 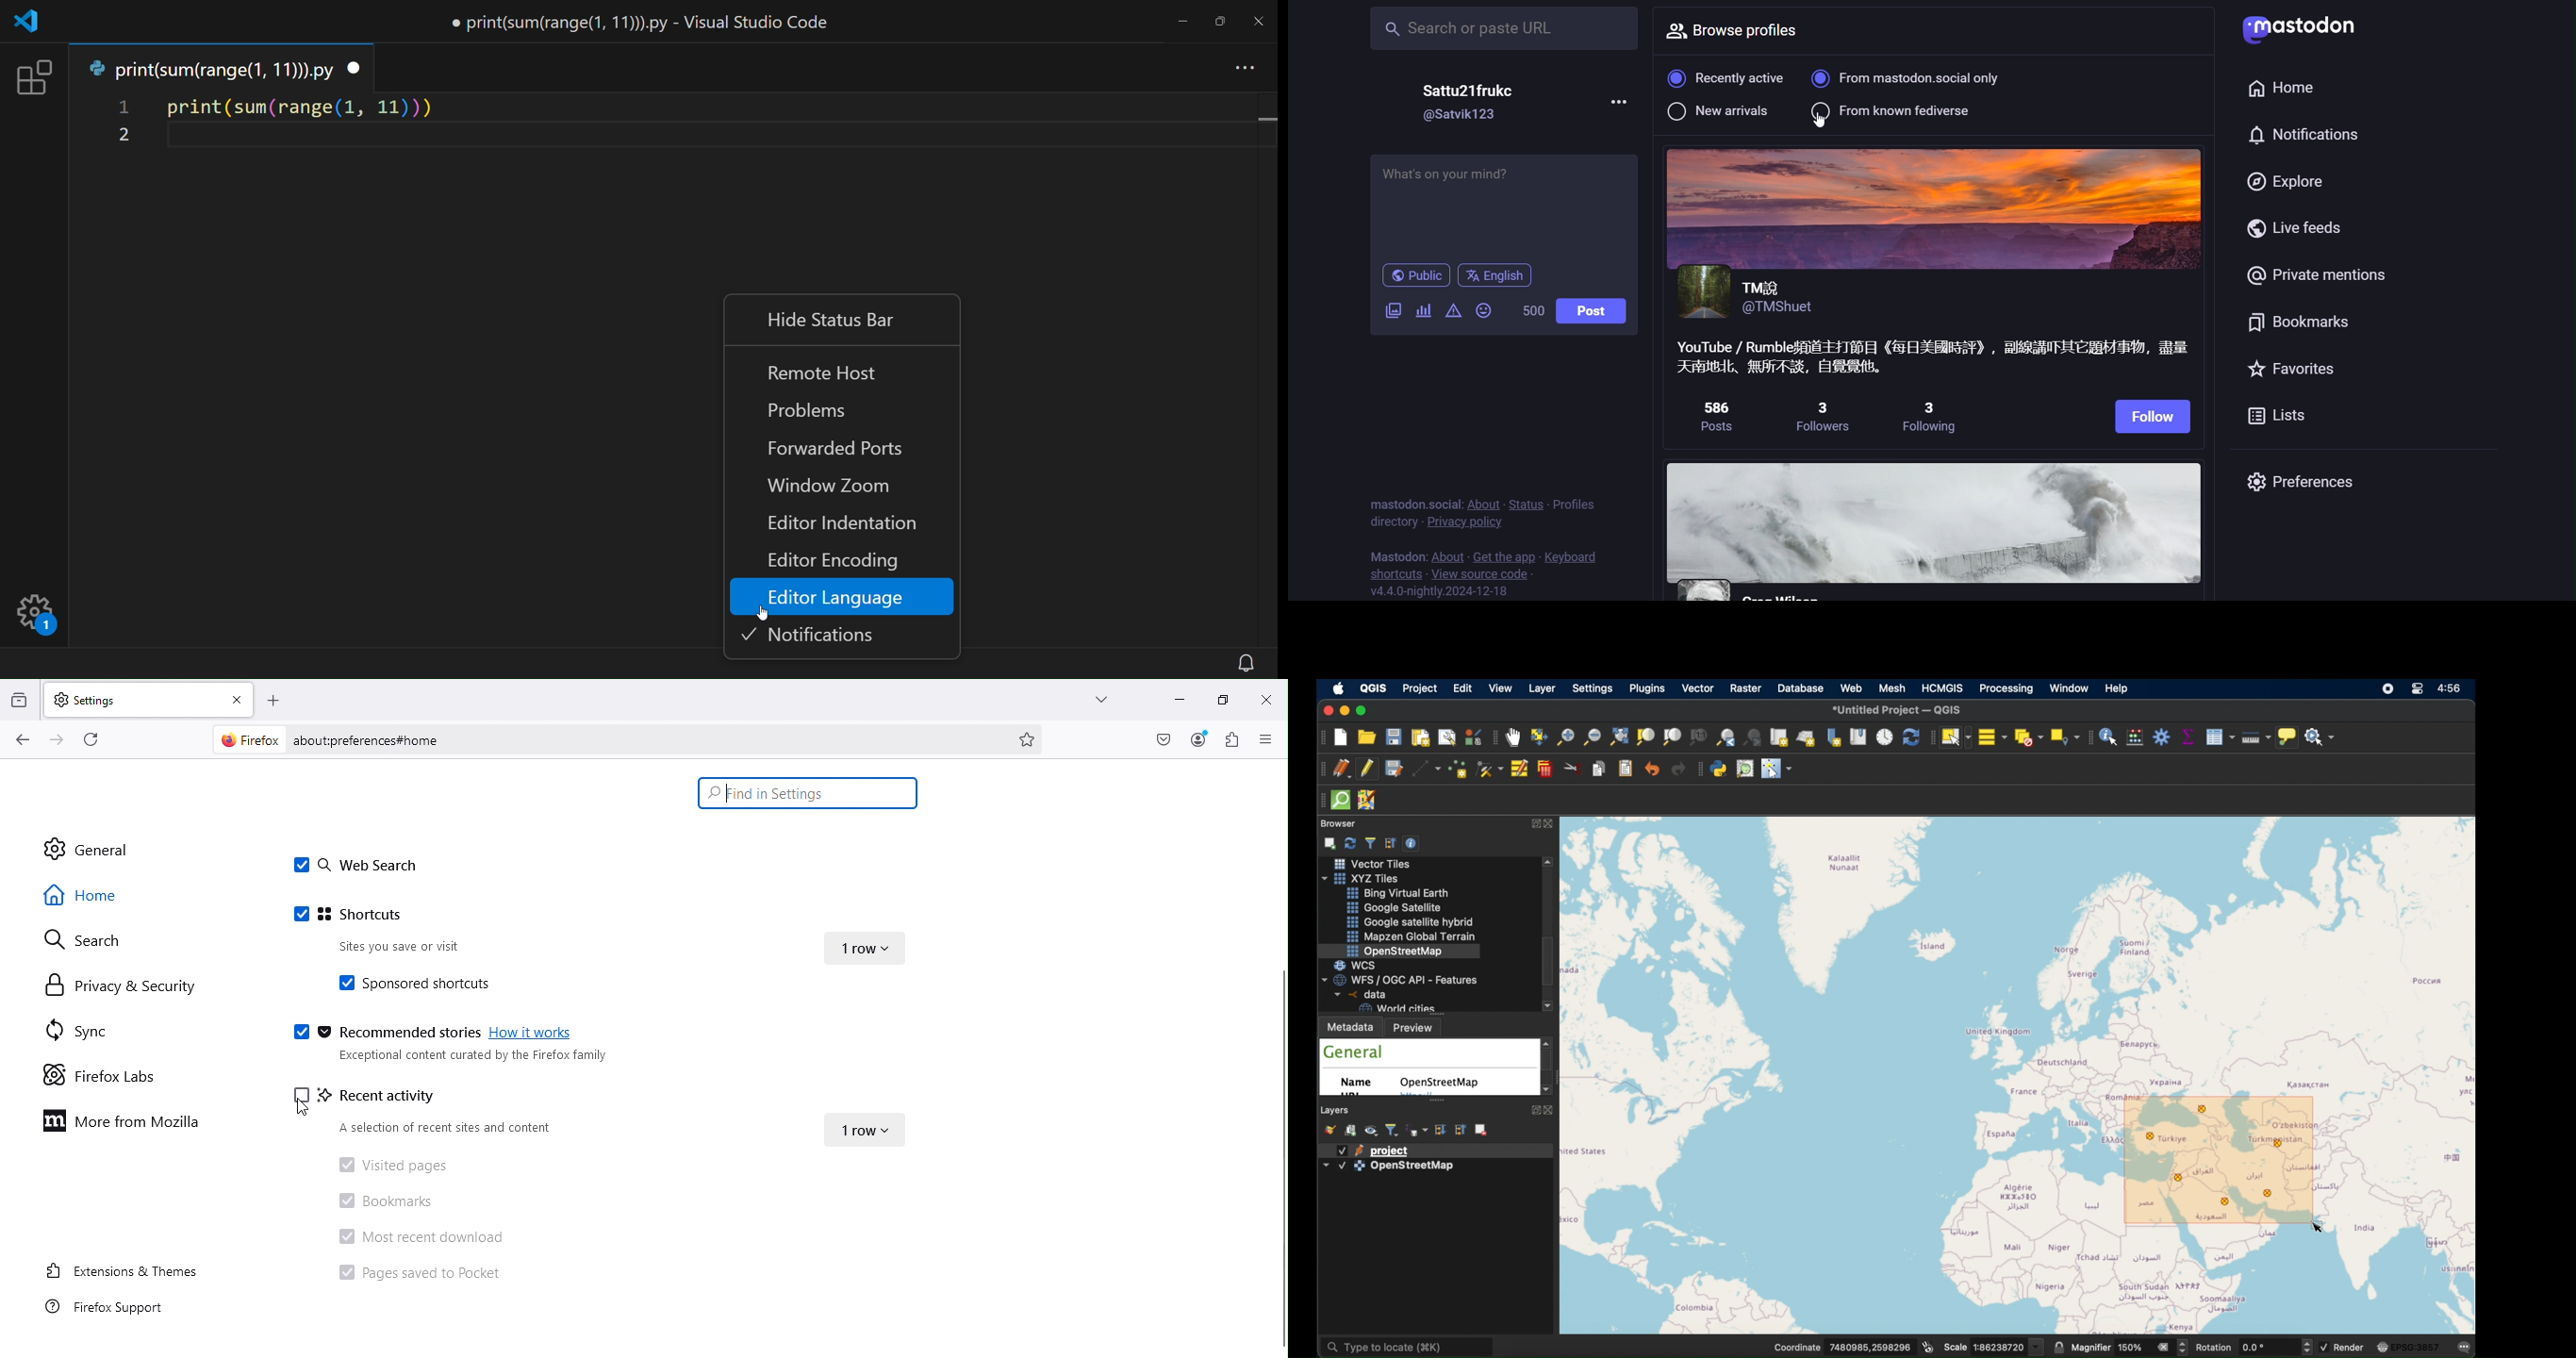 I want to click on python console, so click(x=1720, y=768).